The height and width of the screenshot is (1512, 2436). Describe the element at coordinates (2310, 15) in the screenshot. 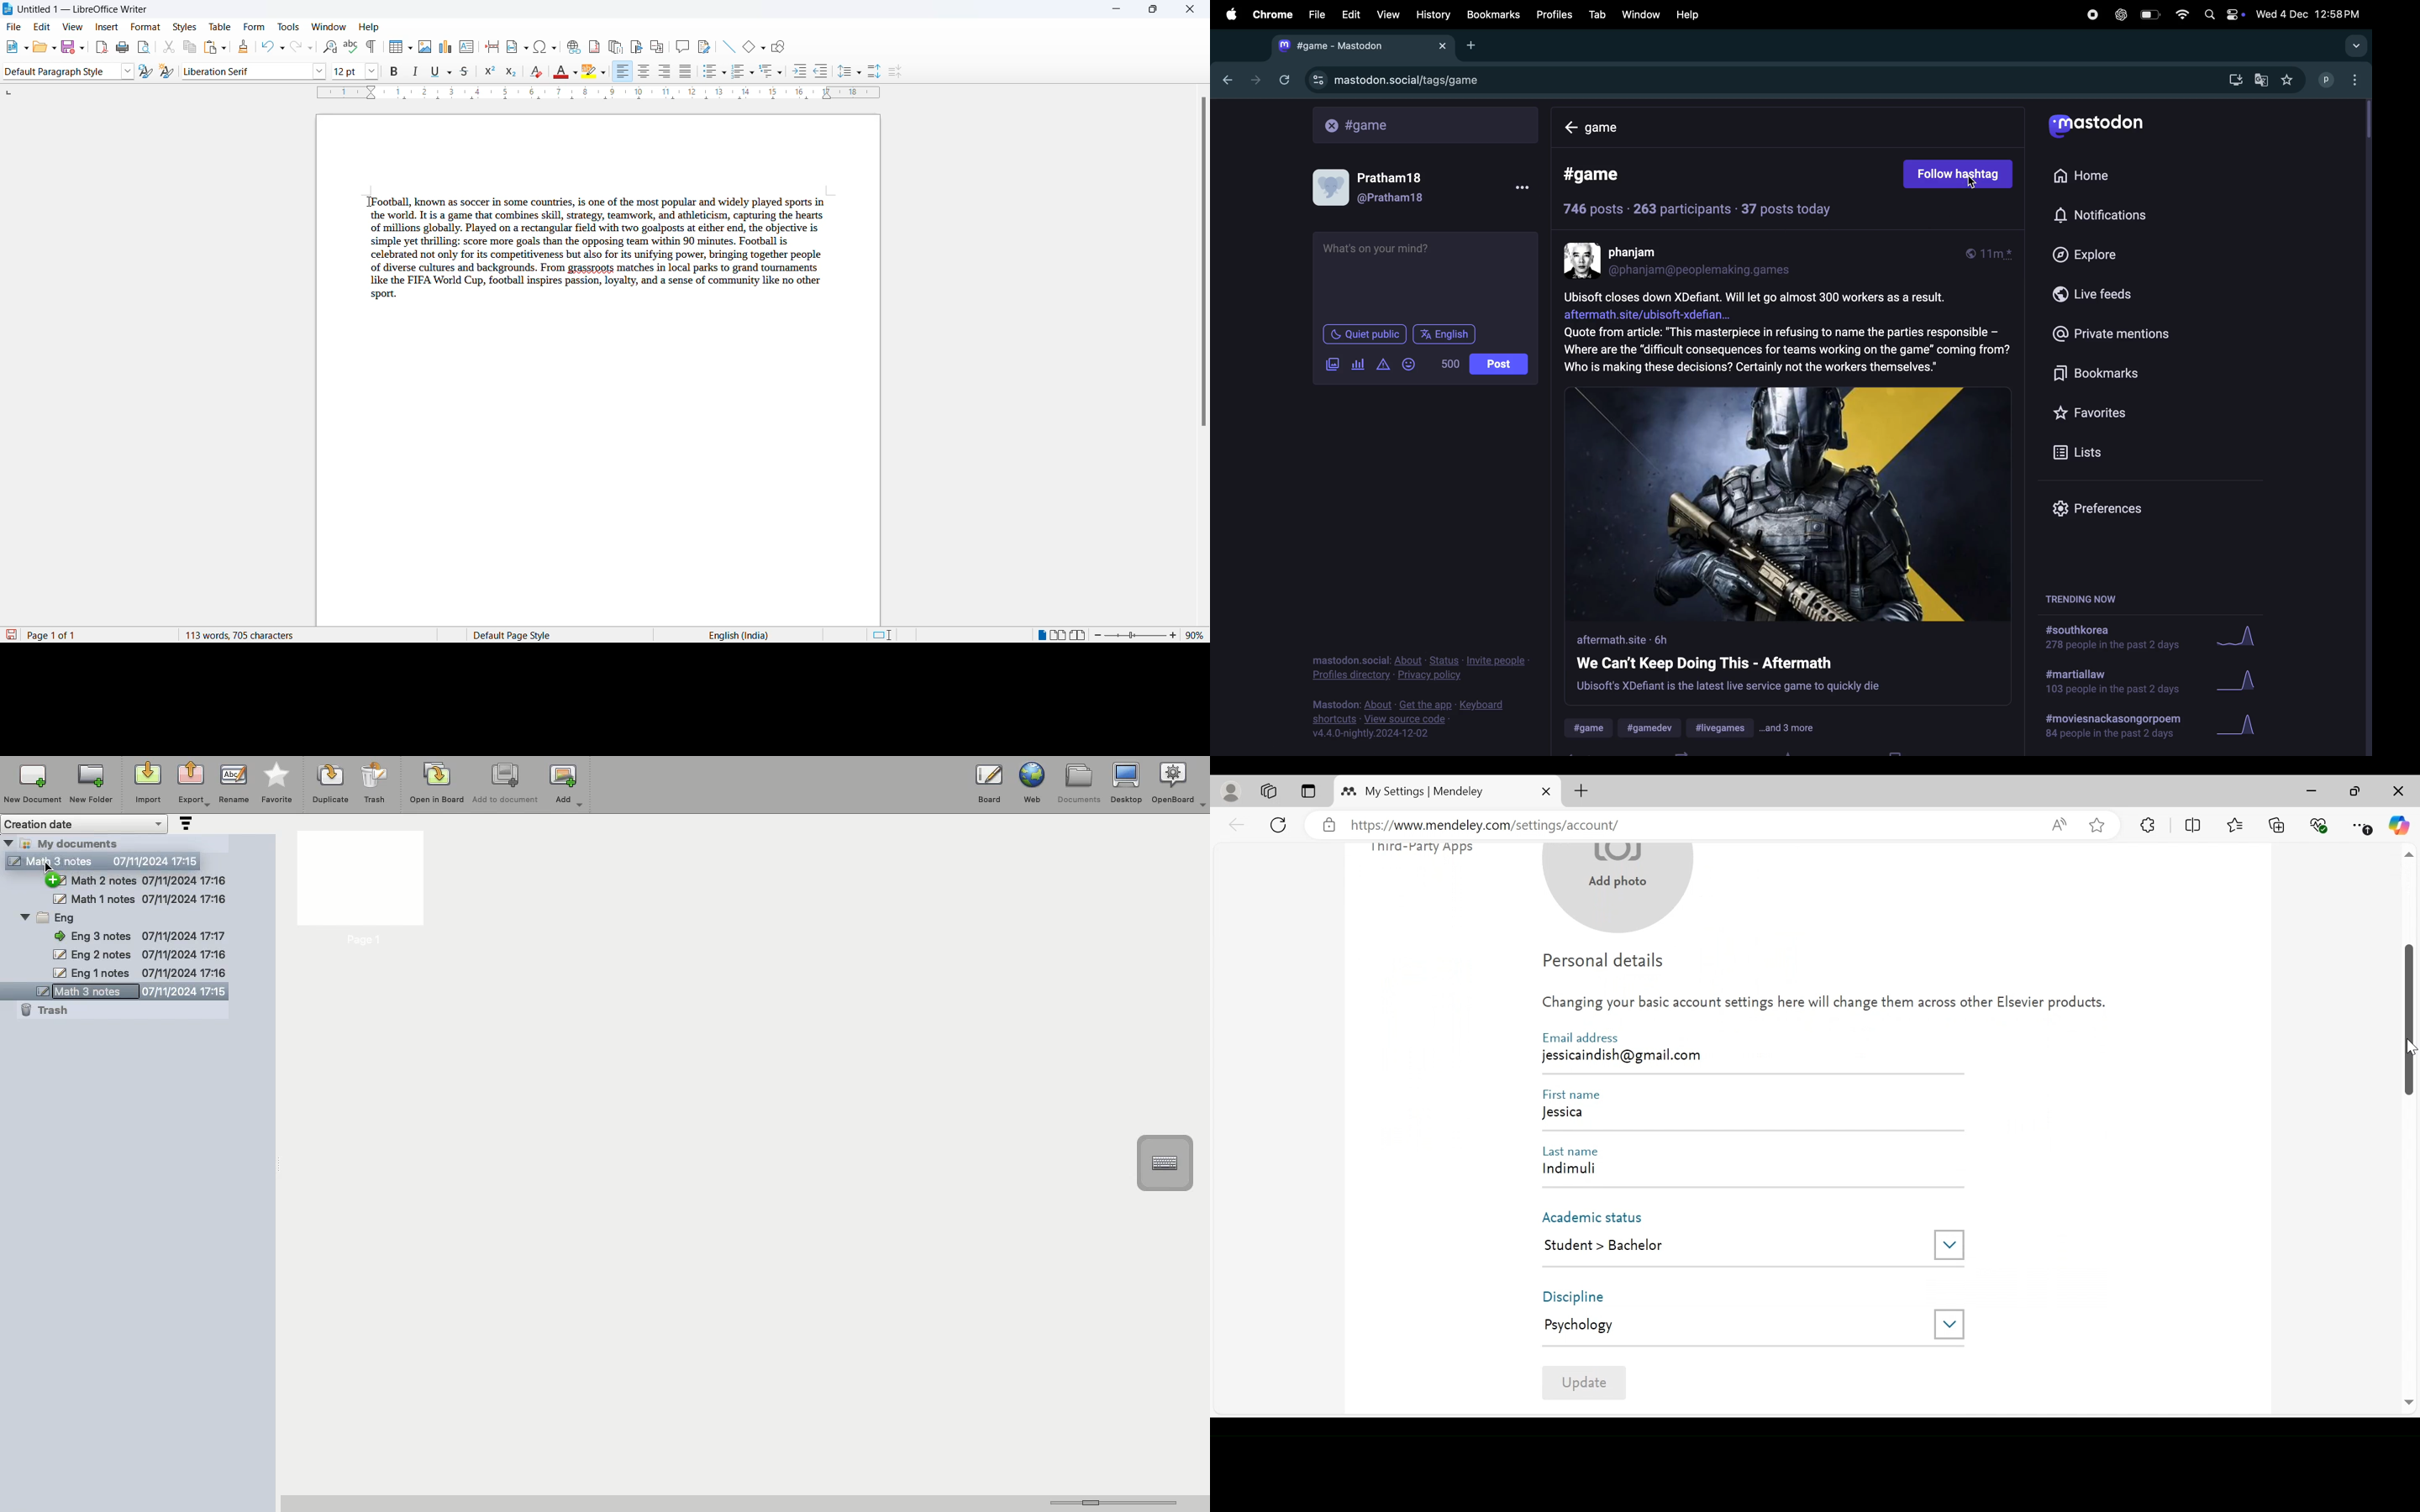

I see `date and time` at that location.